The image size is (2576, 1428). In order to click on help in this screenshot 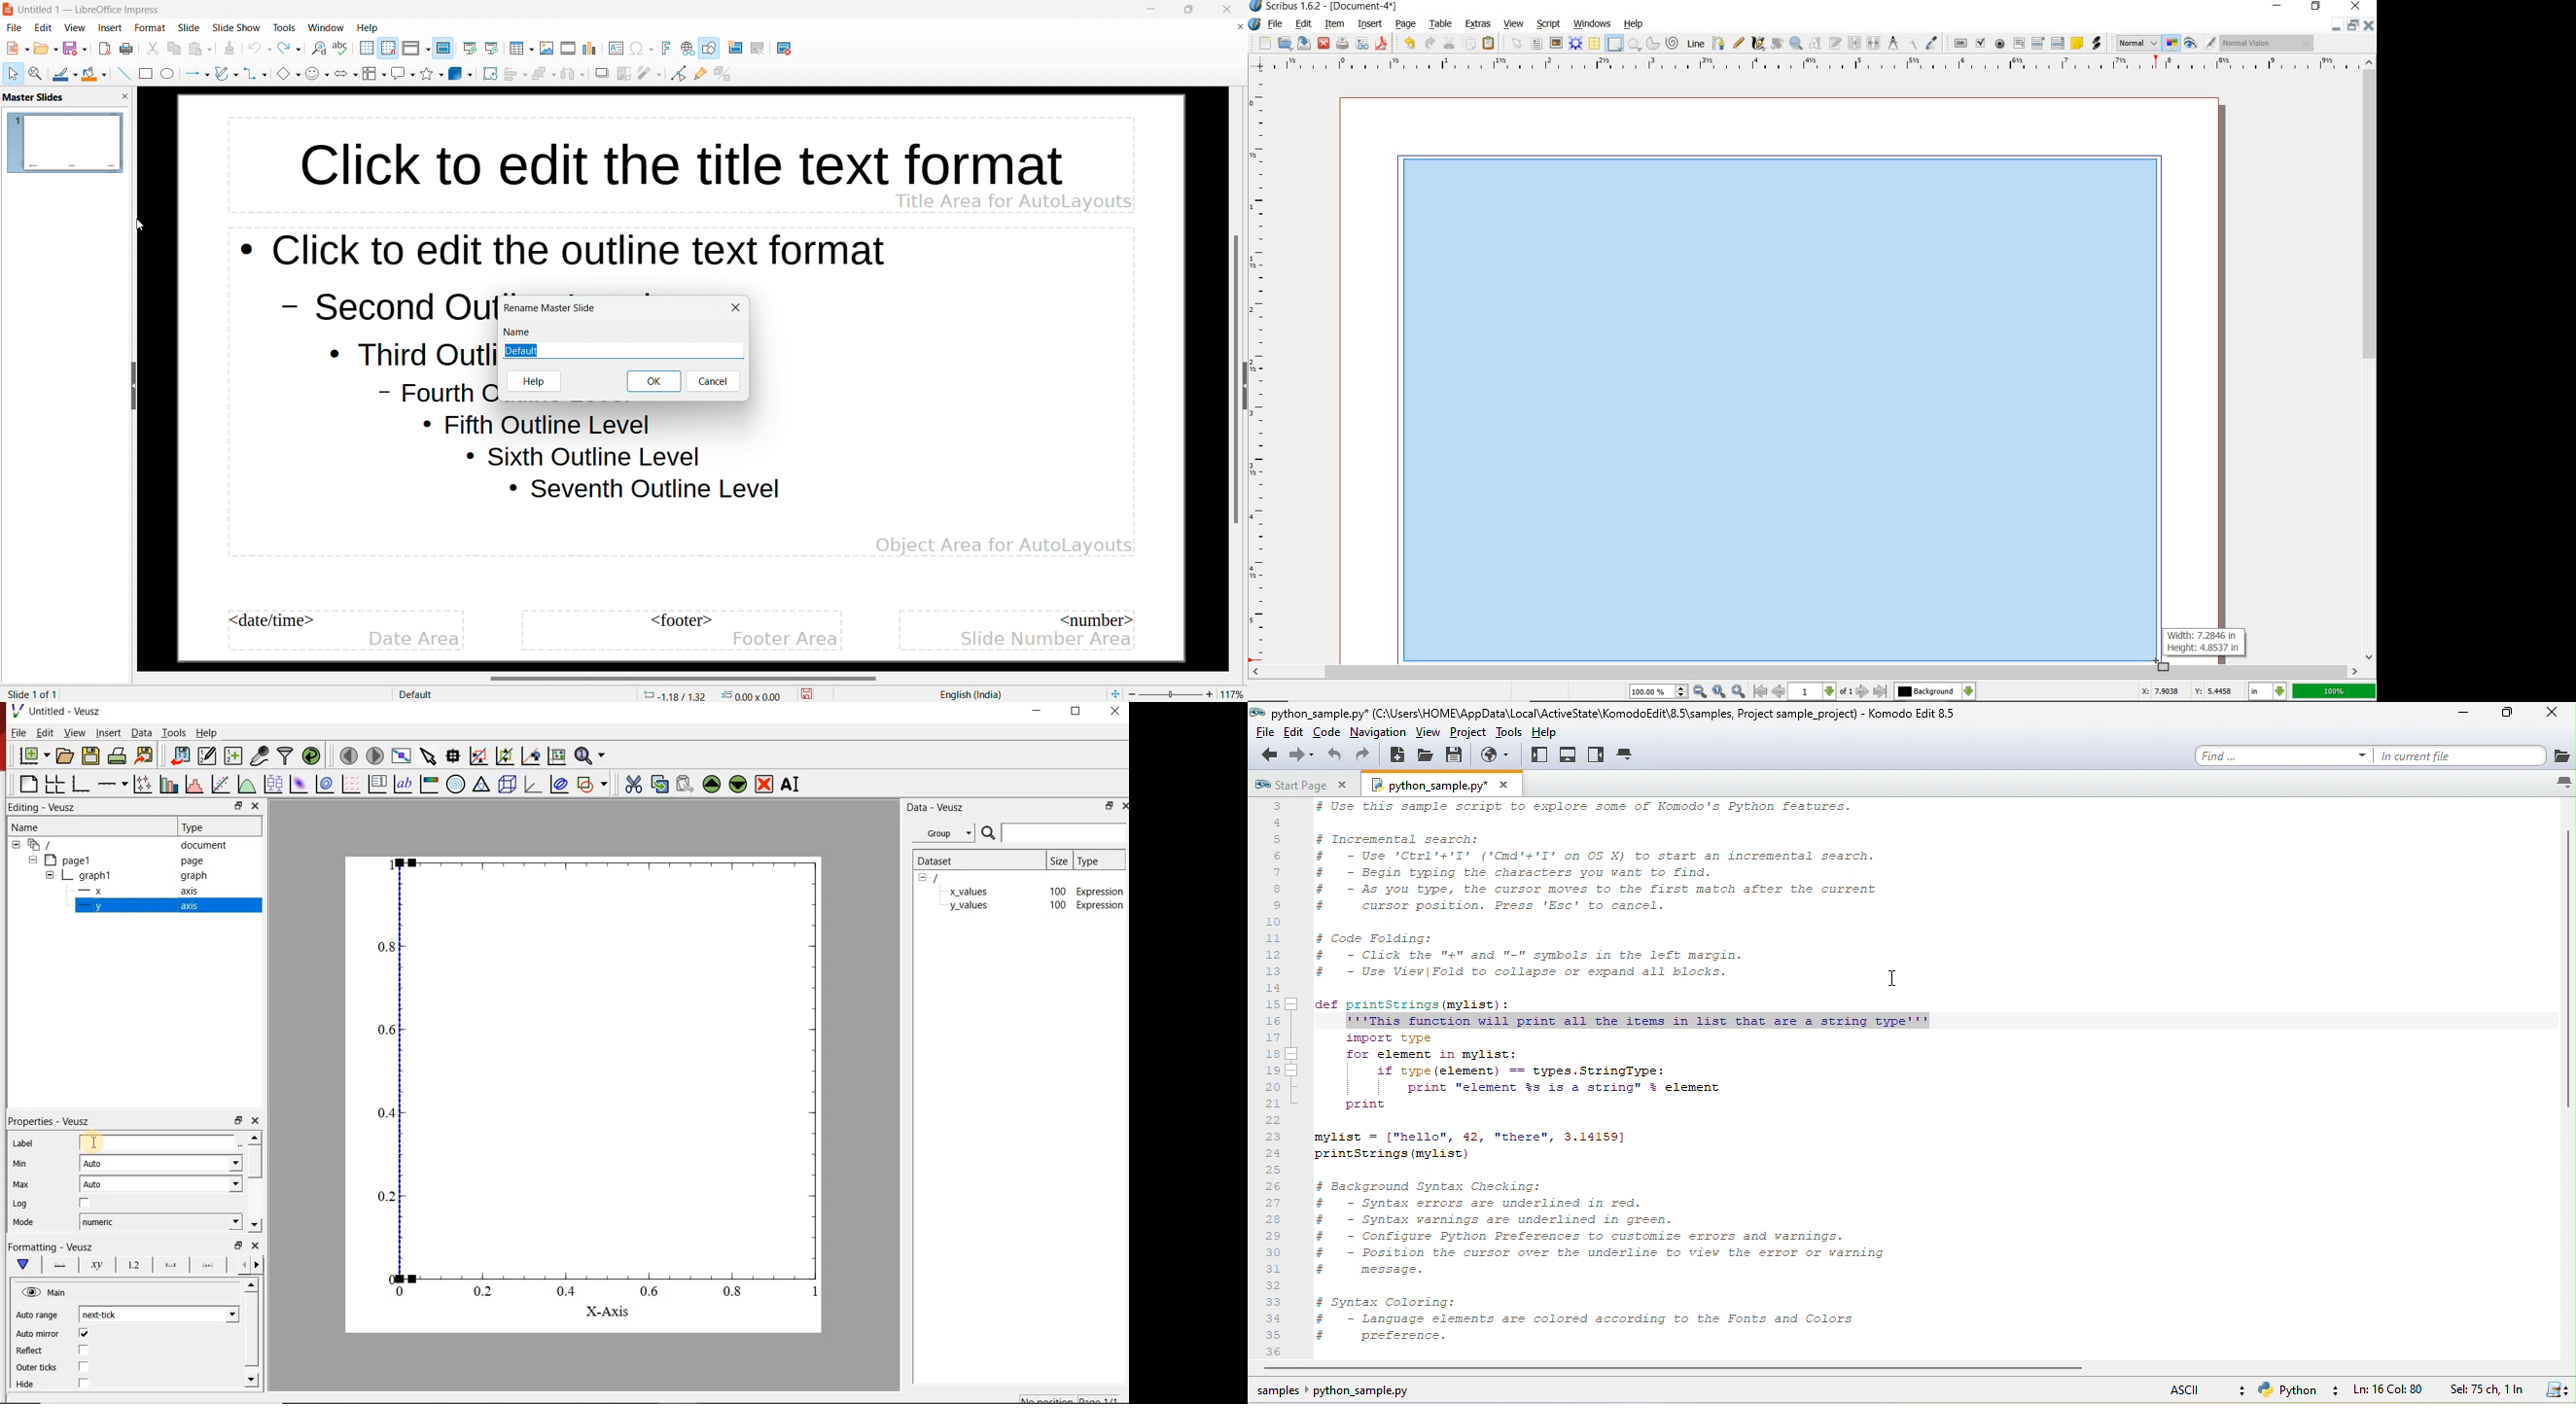, I will do `click(367, 28)`.